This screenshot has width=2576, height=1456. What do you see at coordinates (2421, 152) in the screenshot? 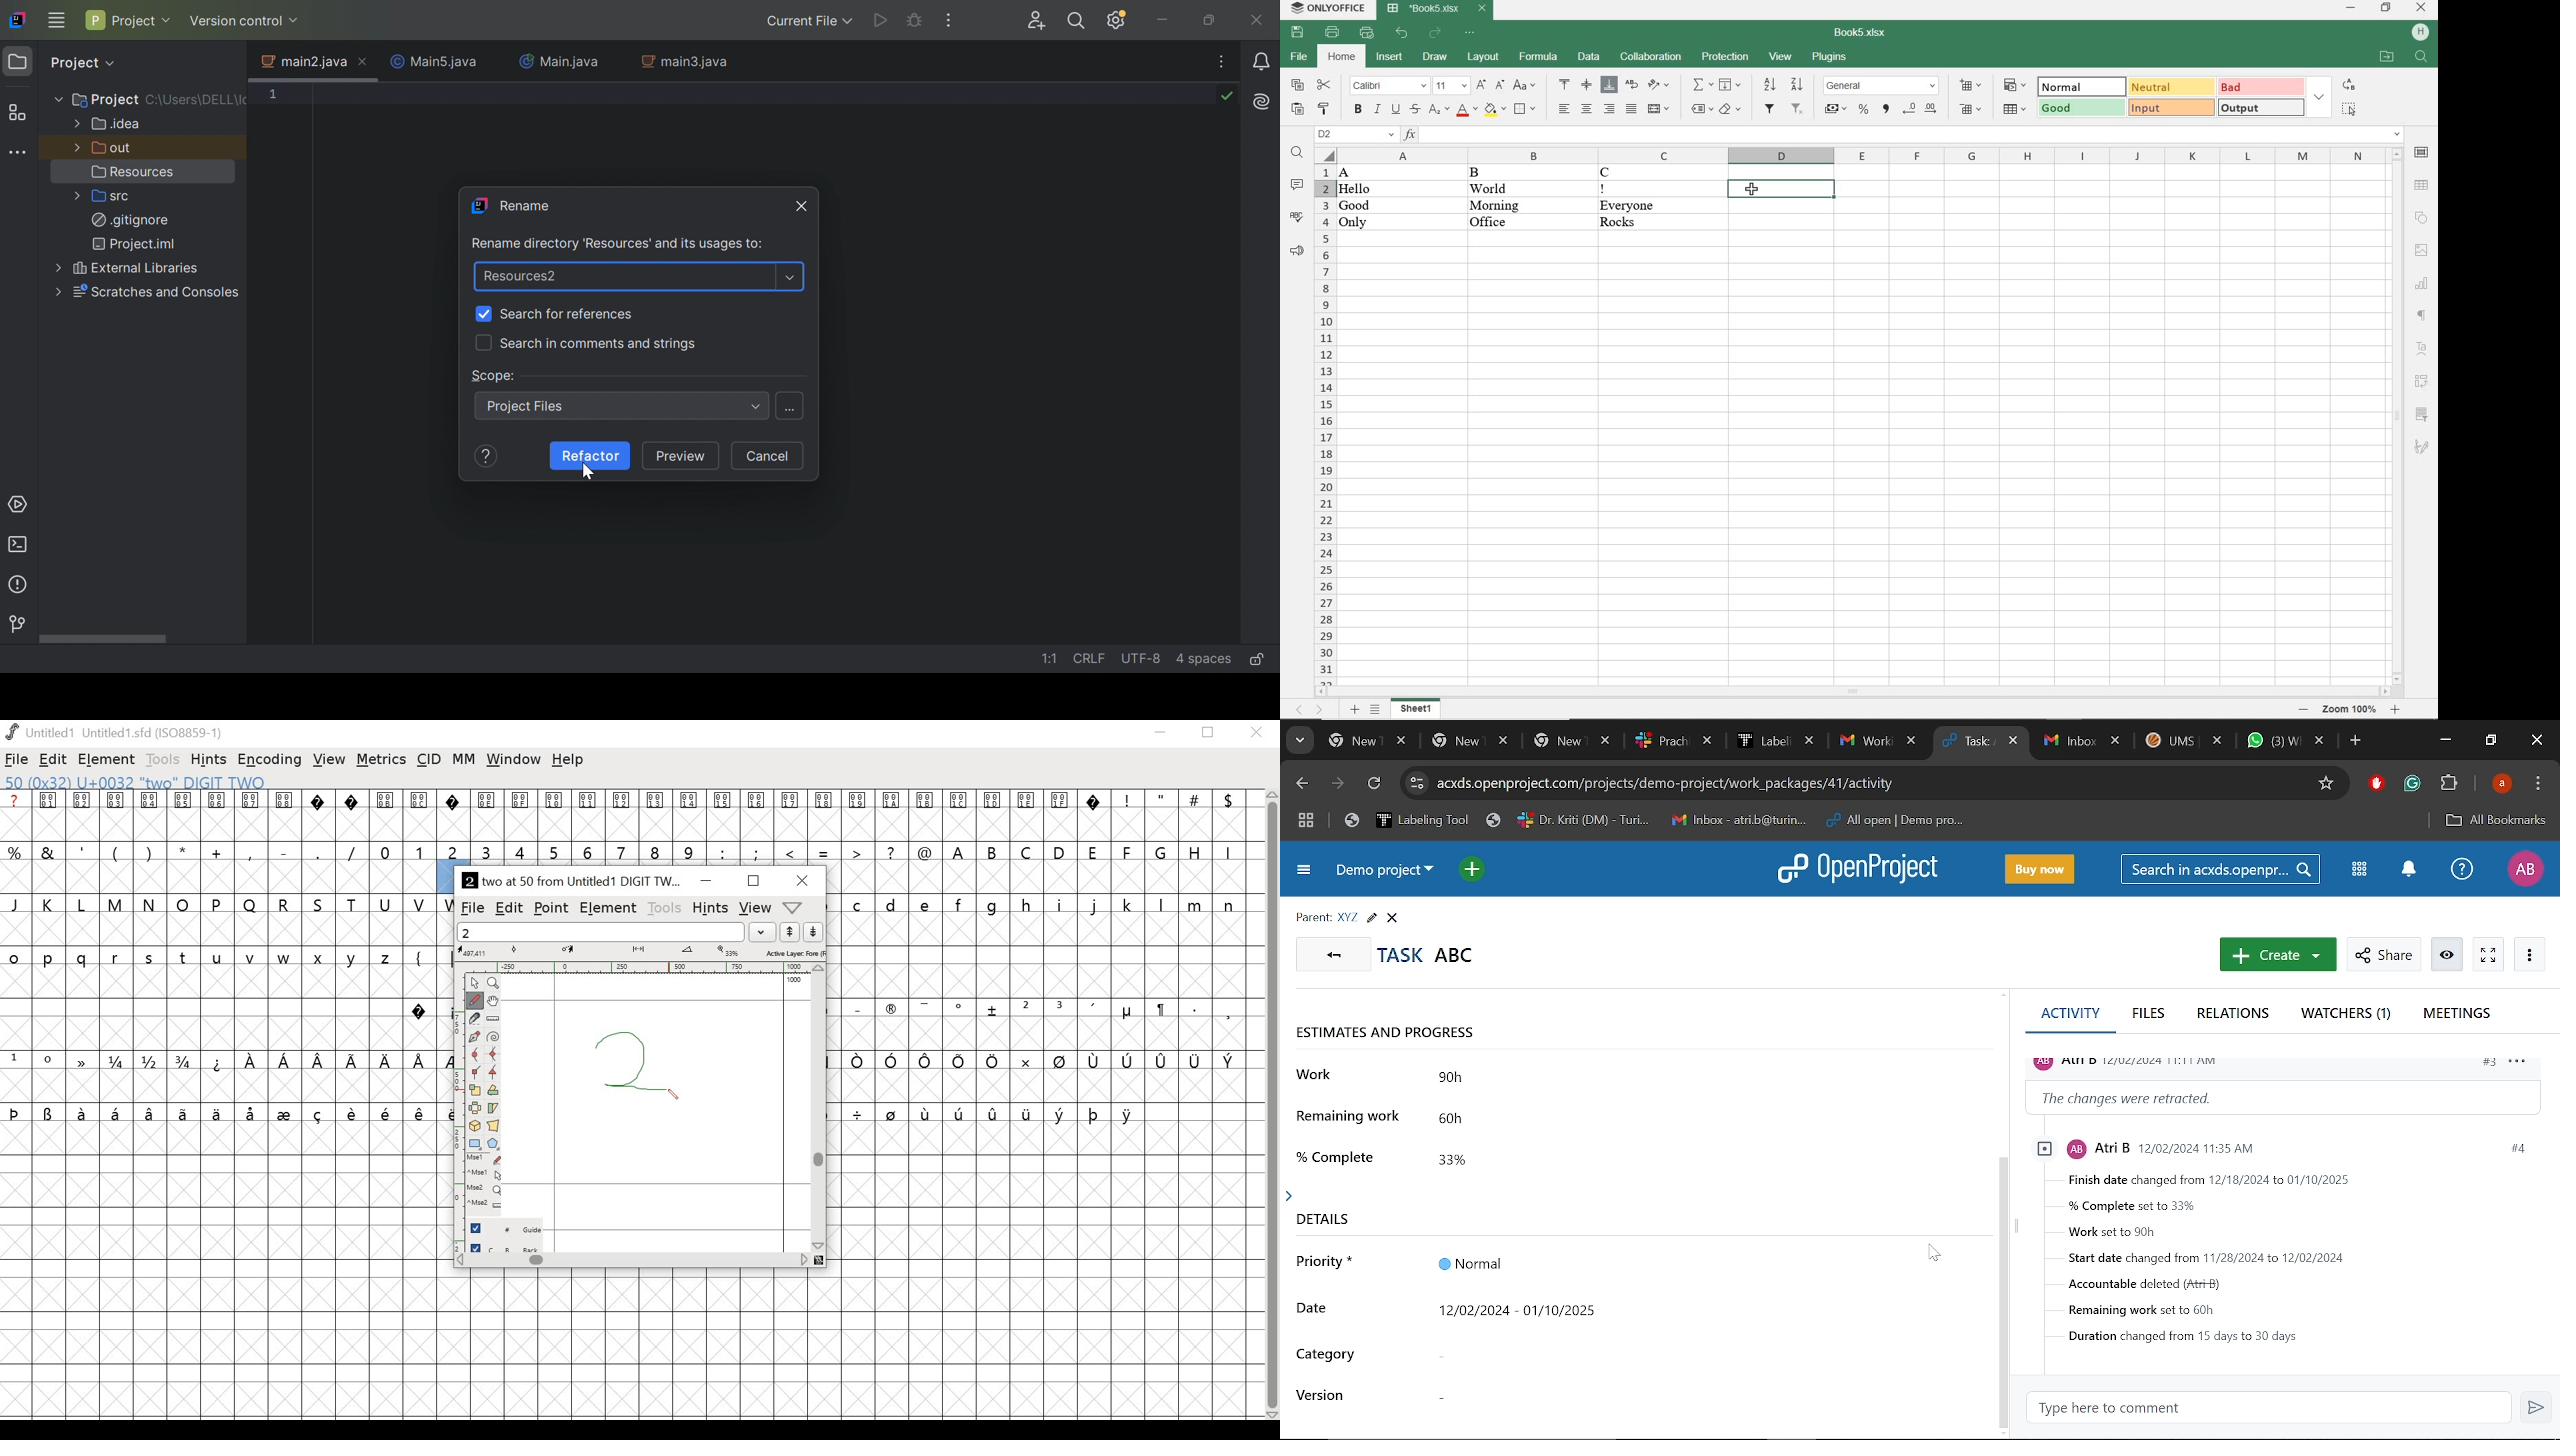
I see `CELL SETTINGS` at bounding box center [2421, 152].